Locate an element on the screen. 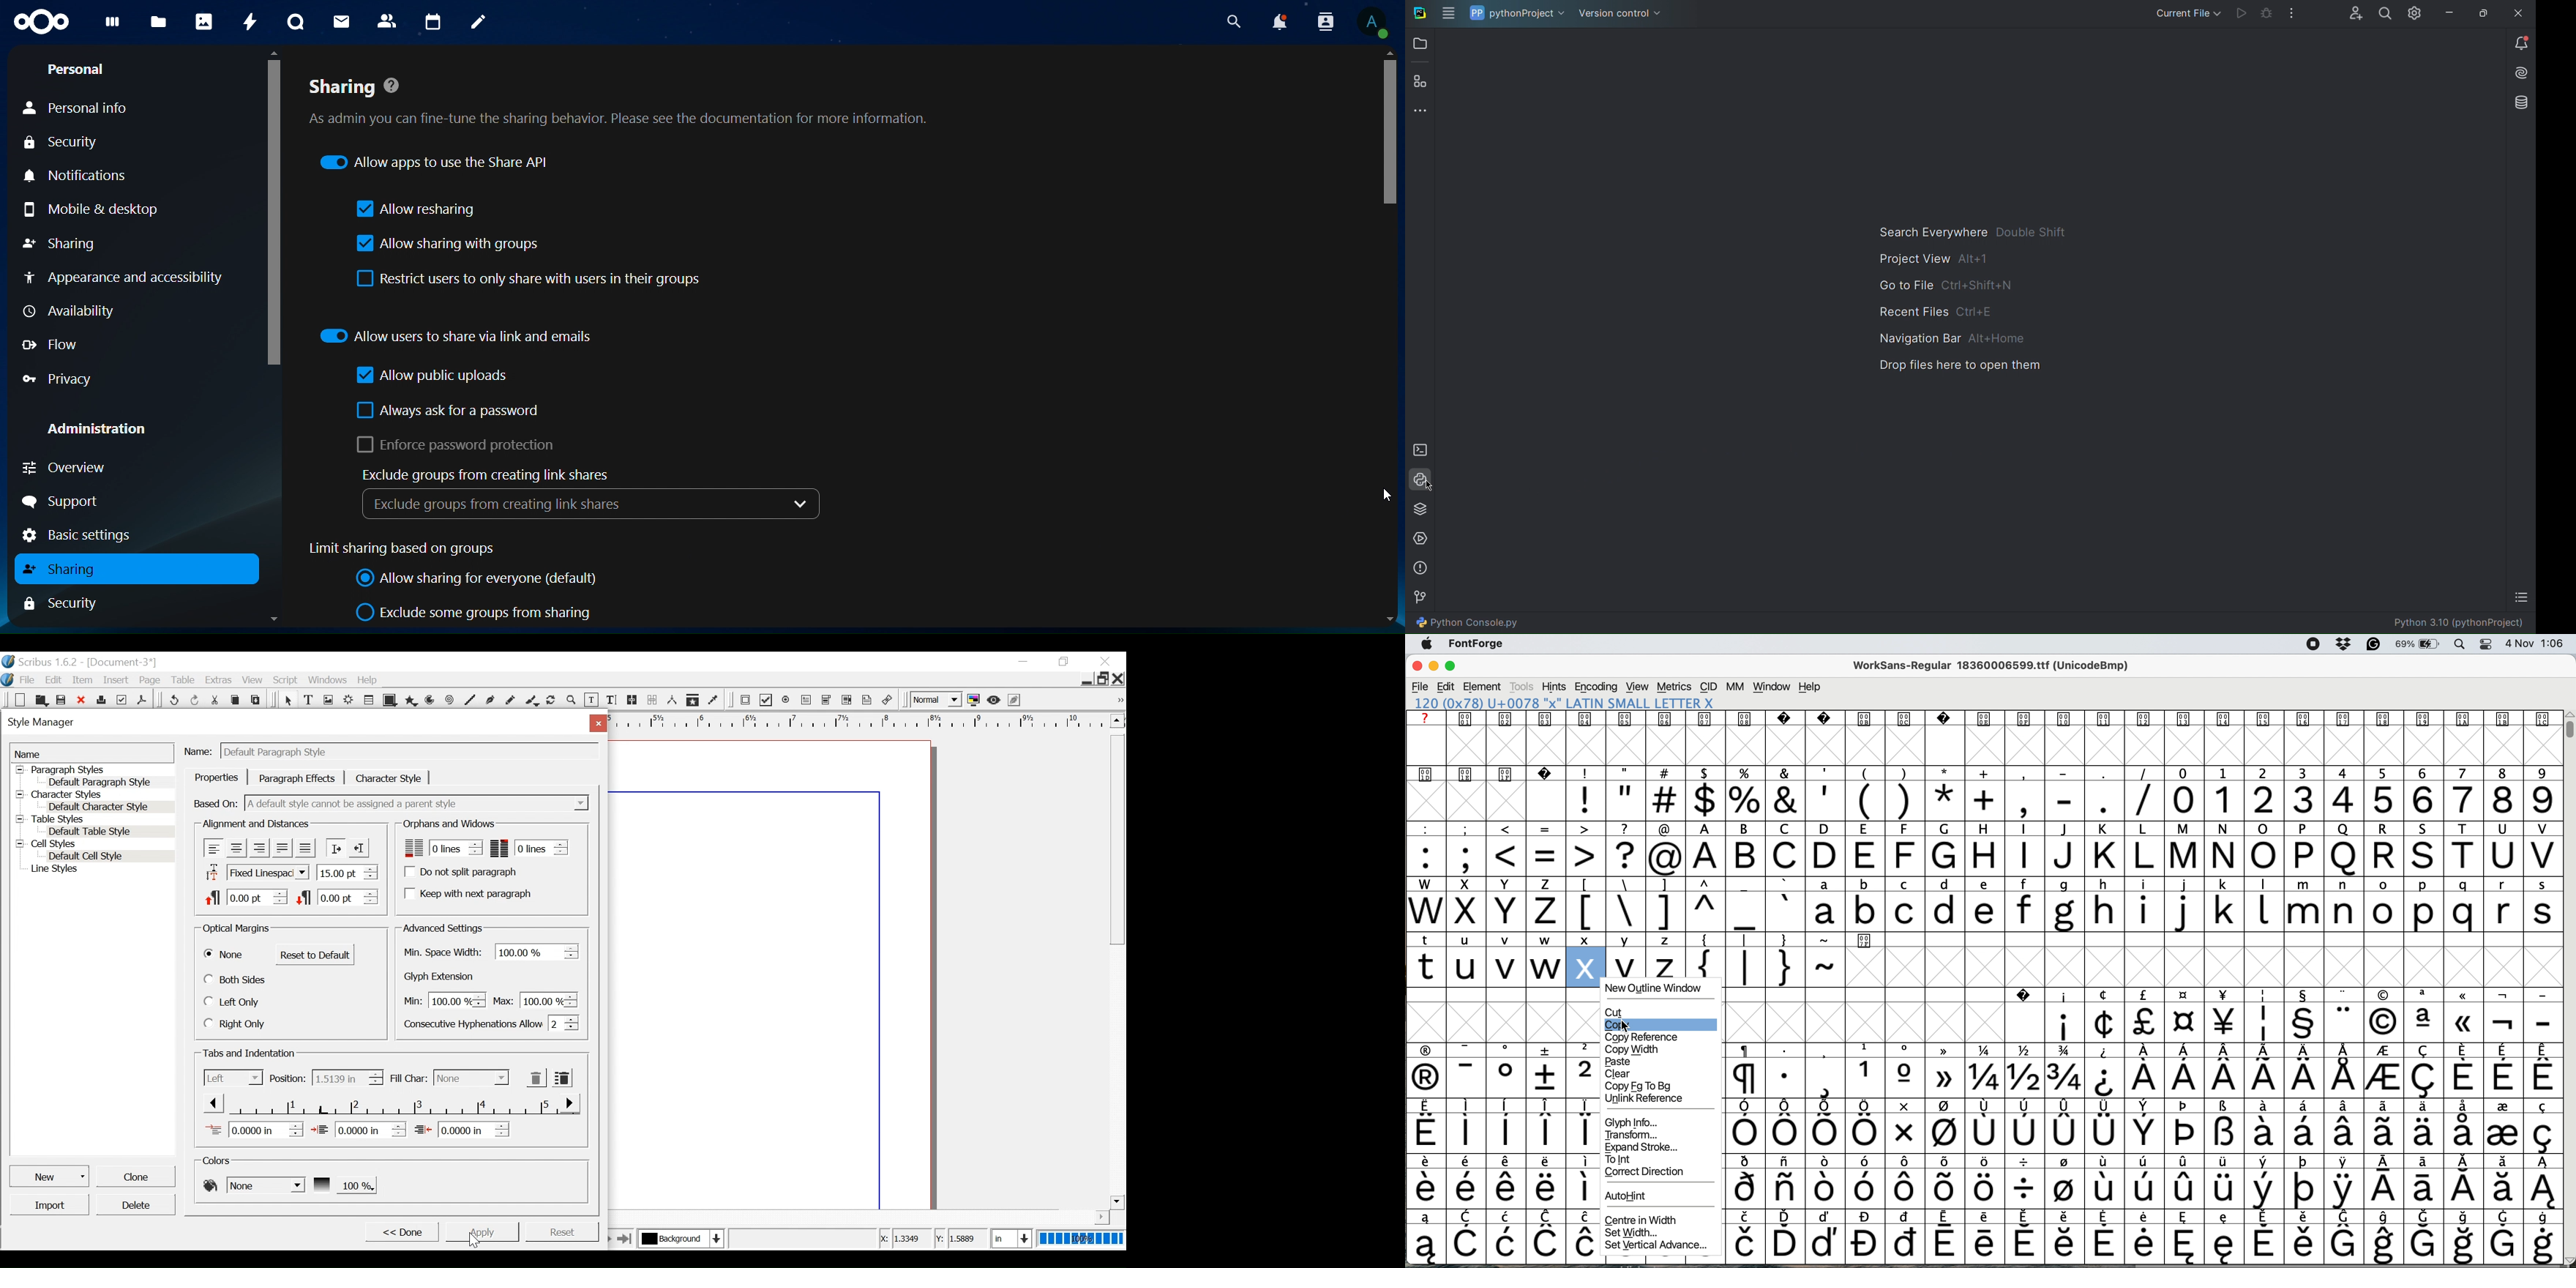  Help is located at coordinates (370, 680).